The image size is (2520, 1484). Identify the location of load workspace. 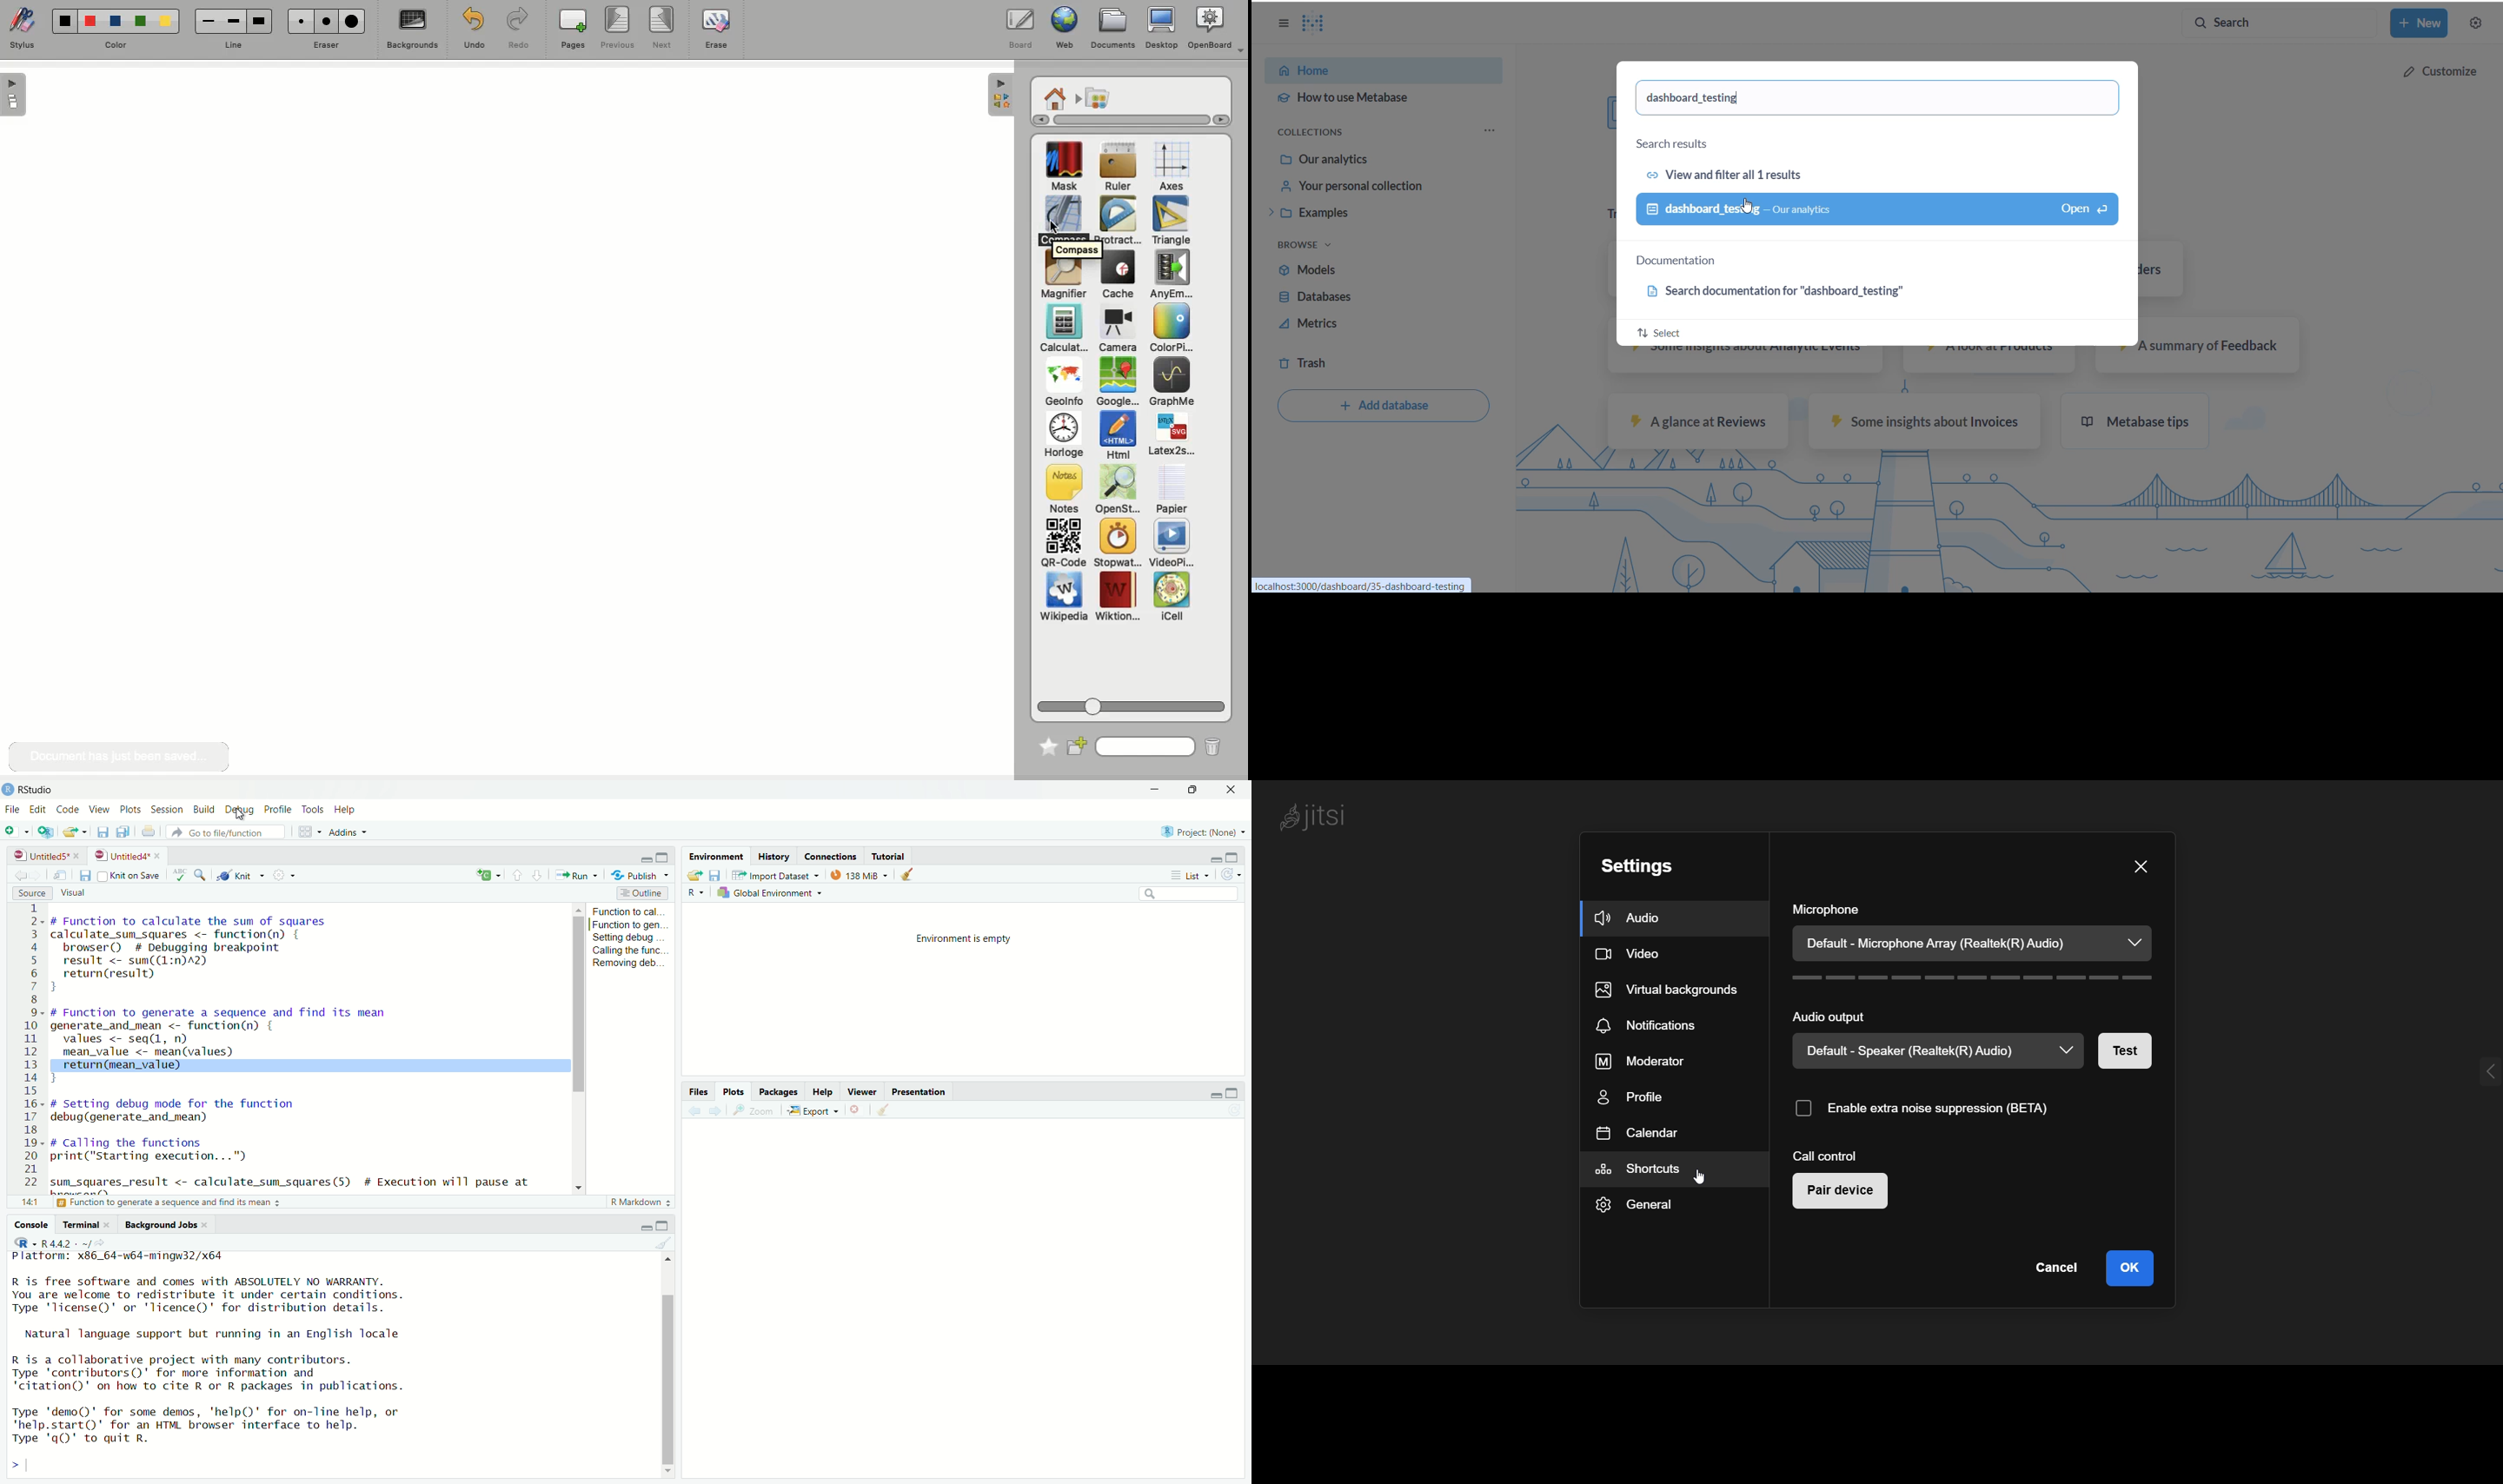
(695, 875).